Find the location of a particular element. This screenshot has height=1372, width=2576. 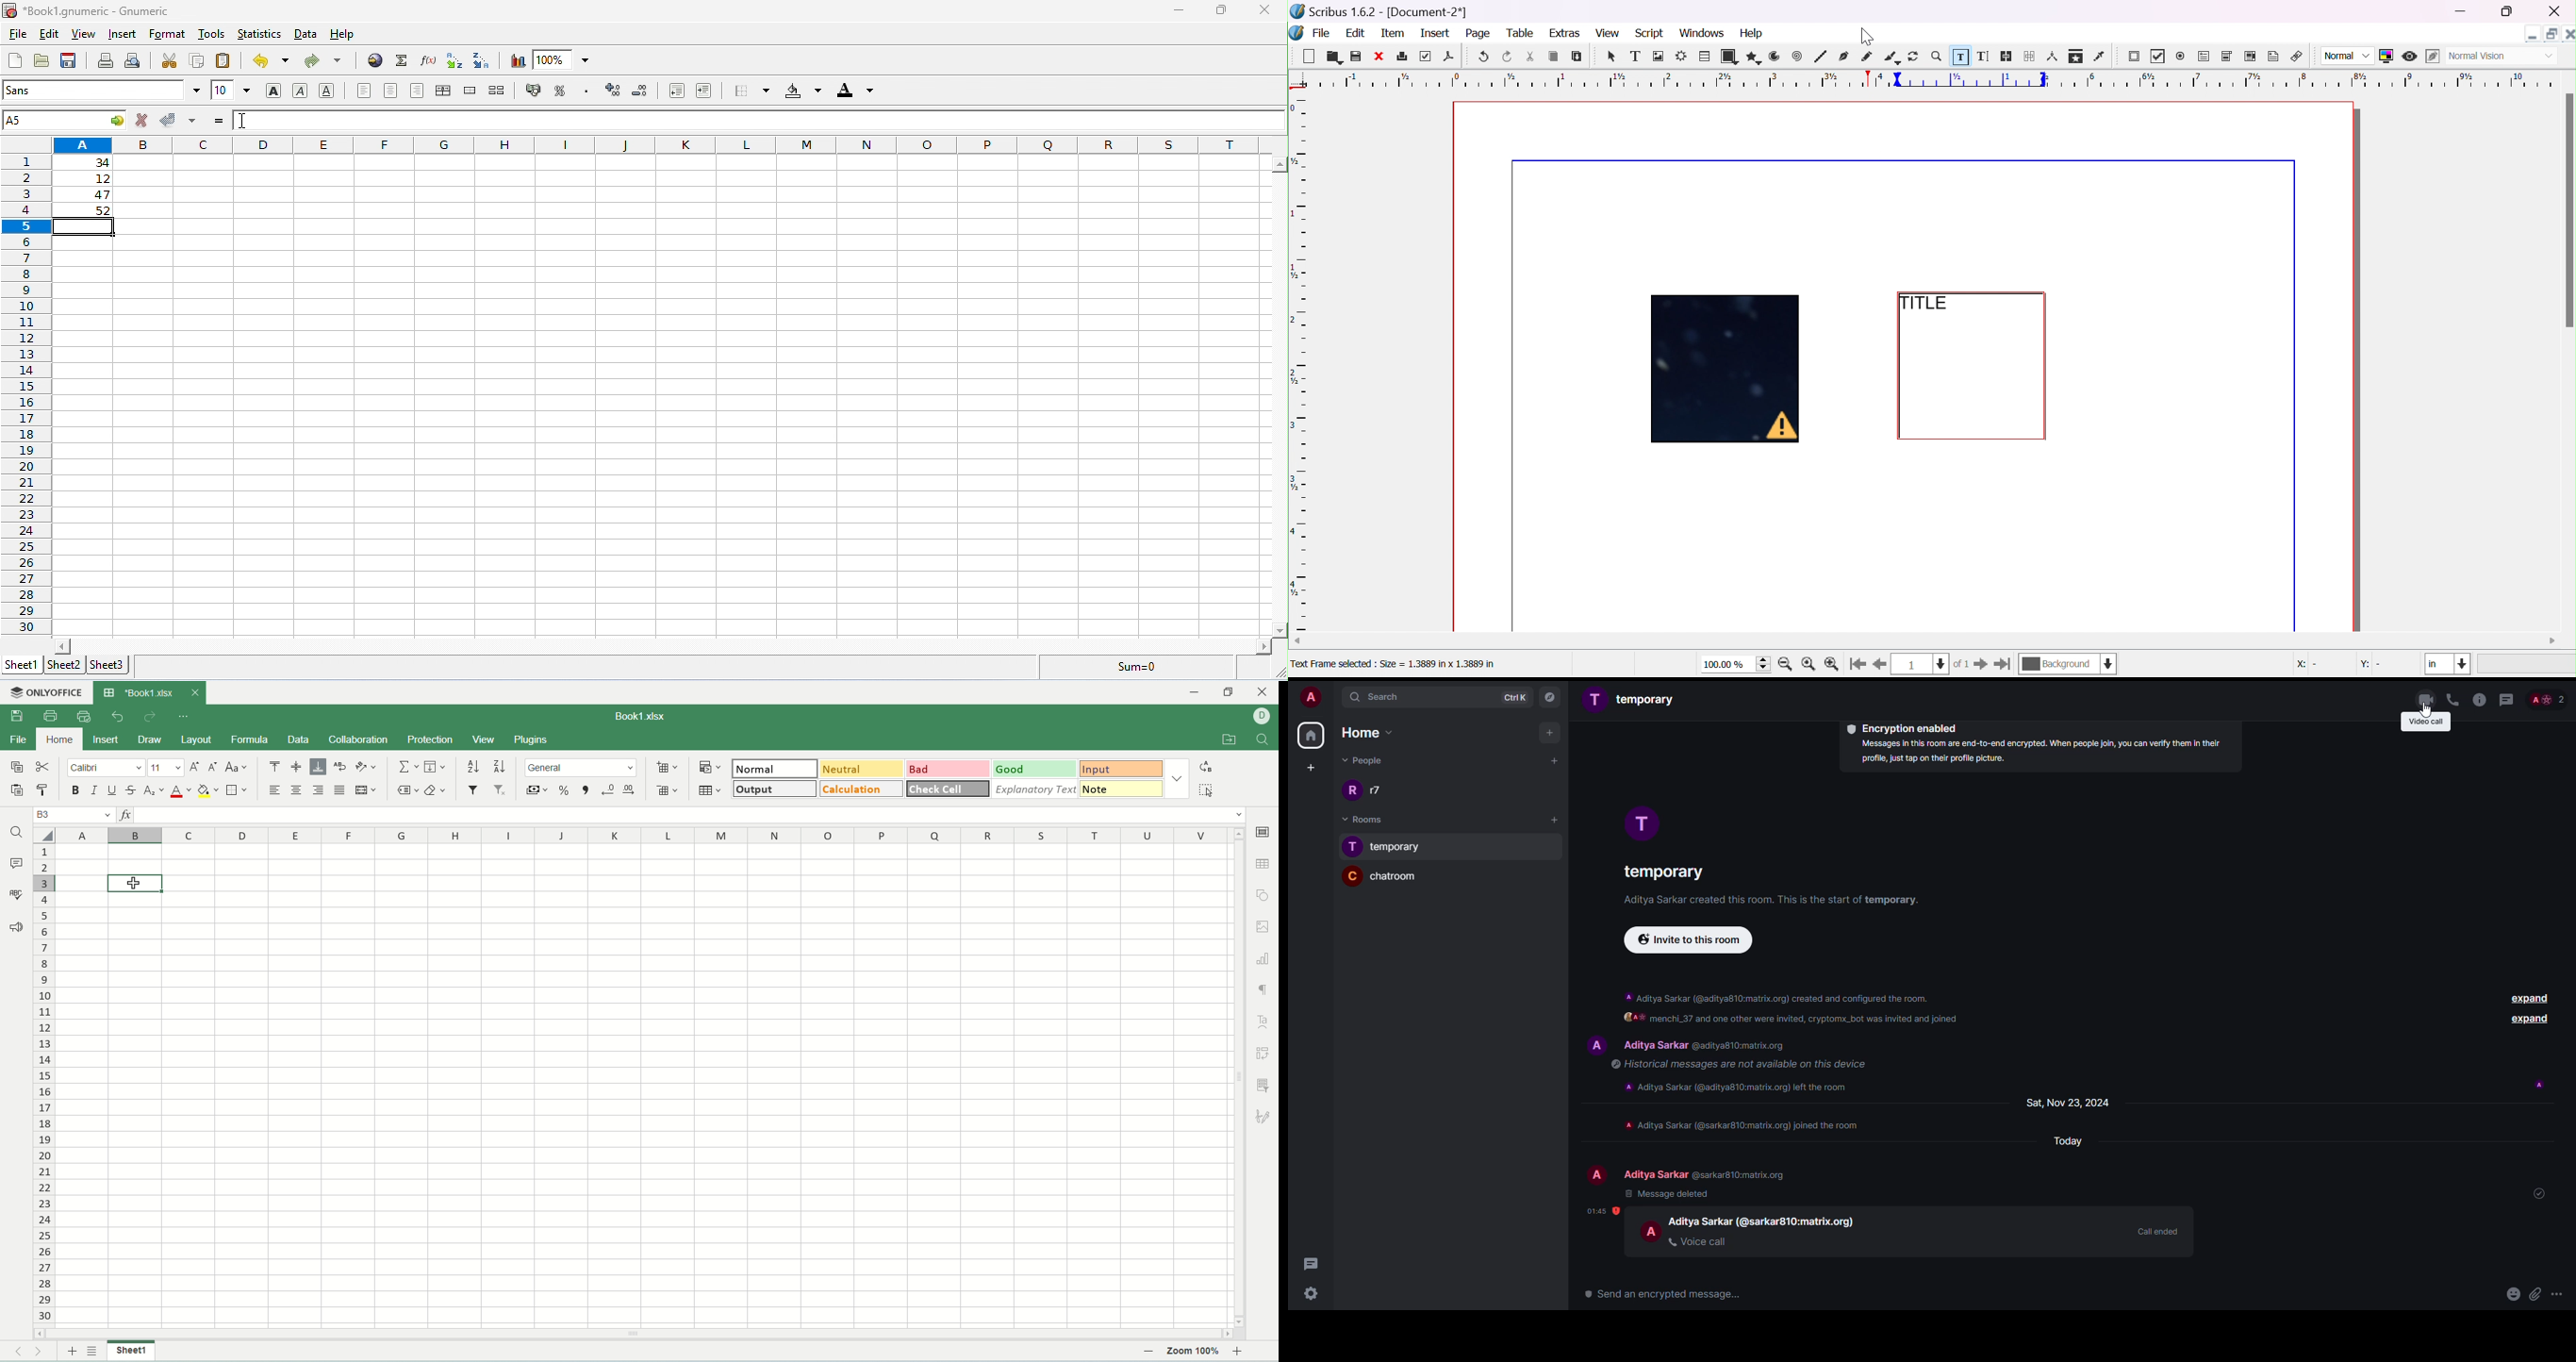

print is located at coordinates (106, 60).